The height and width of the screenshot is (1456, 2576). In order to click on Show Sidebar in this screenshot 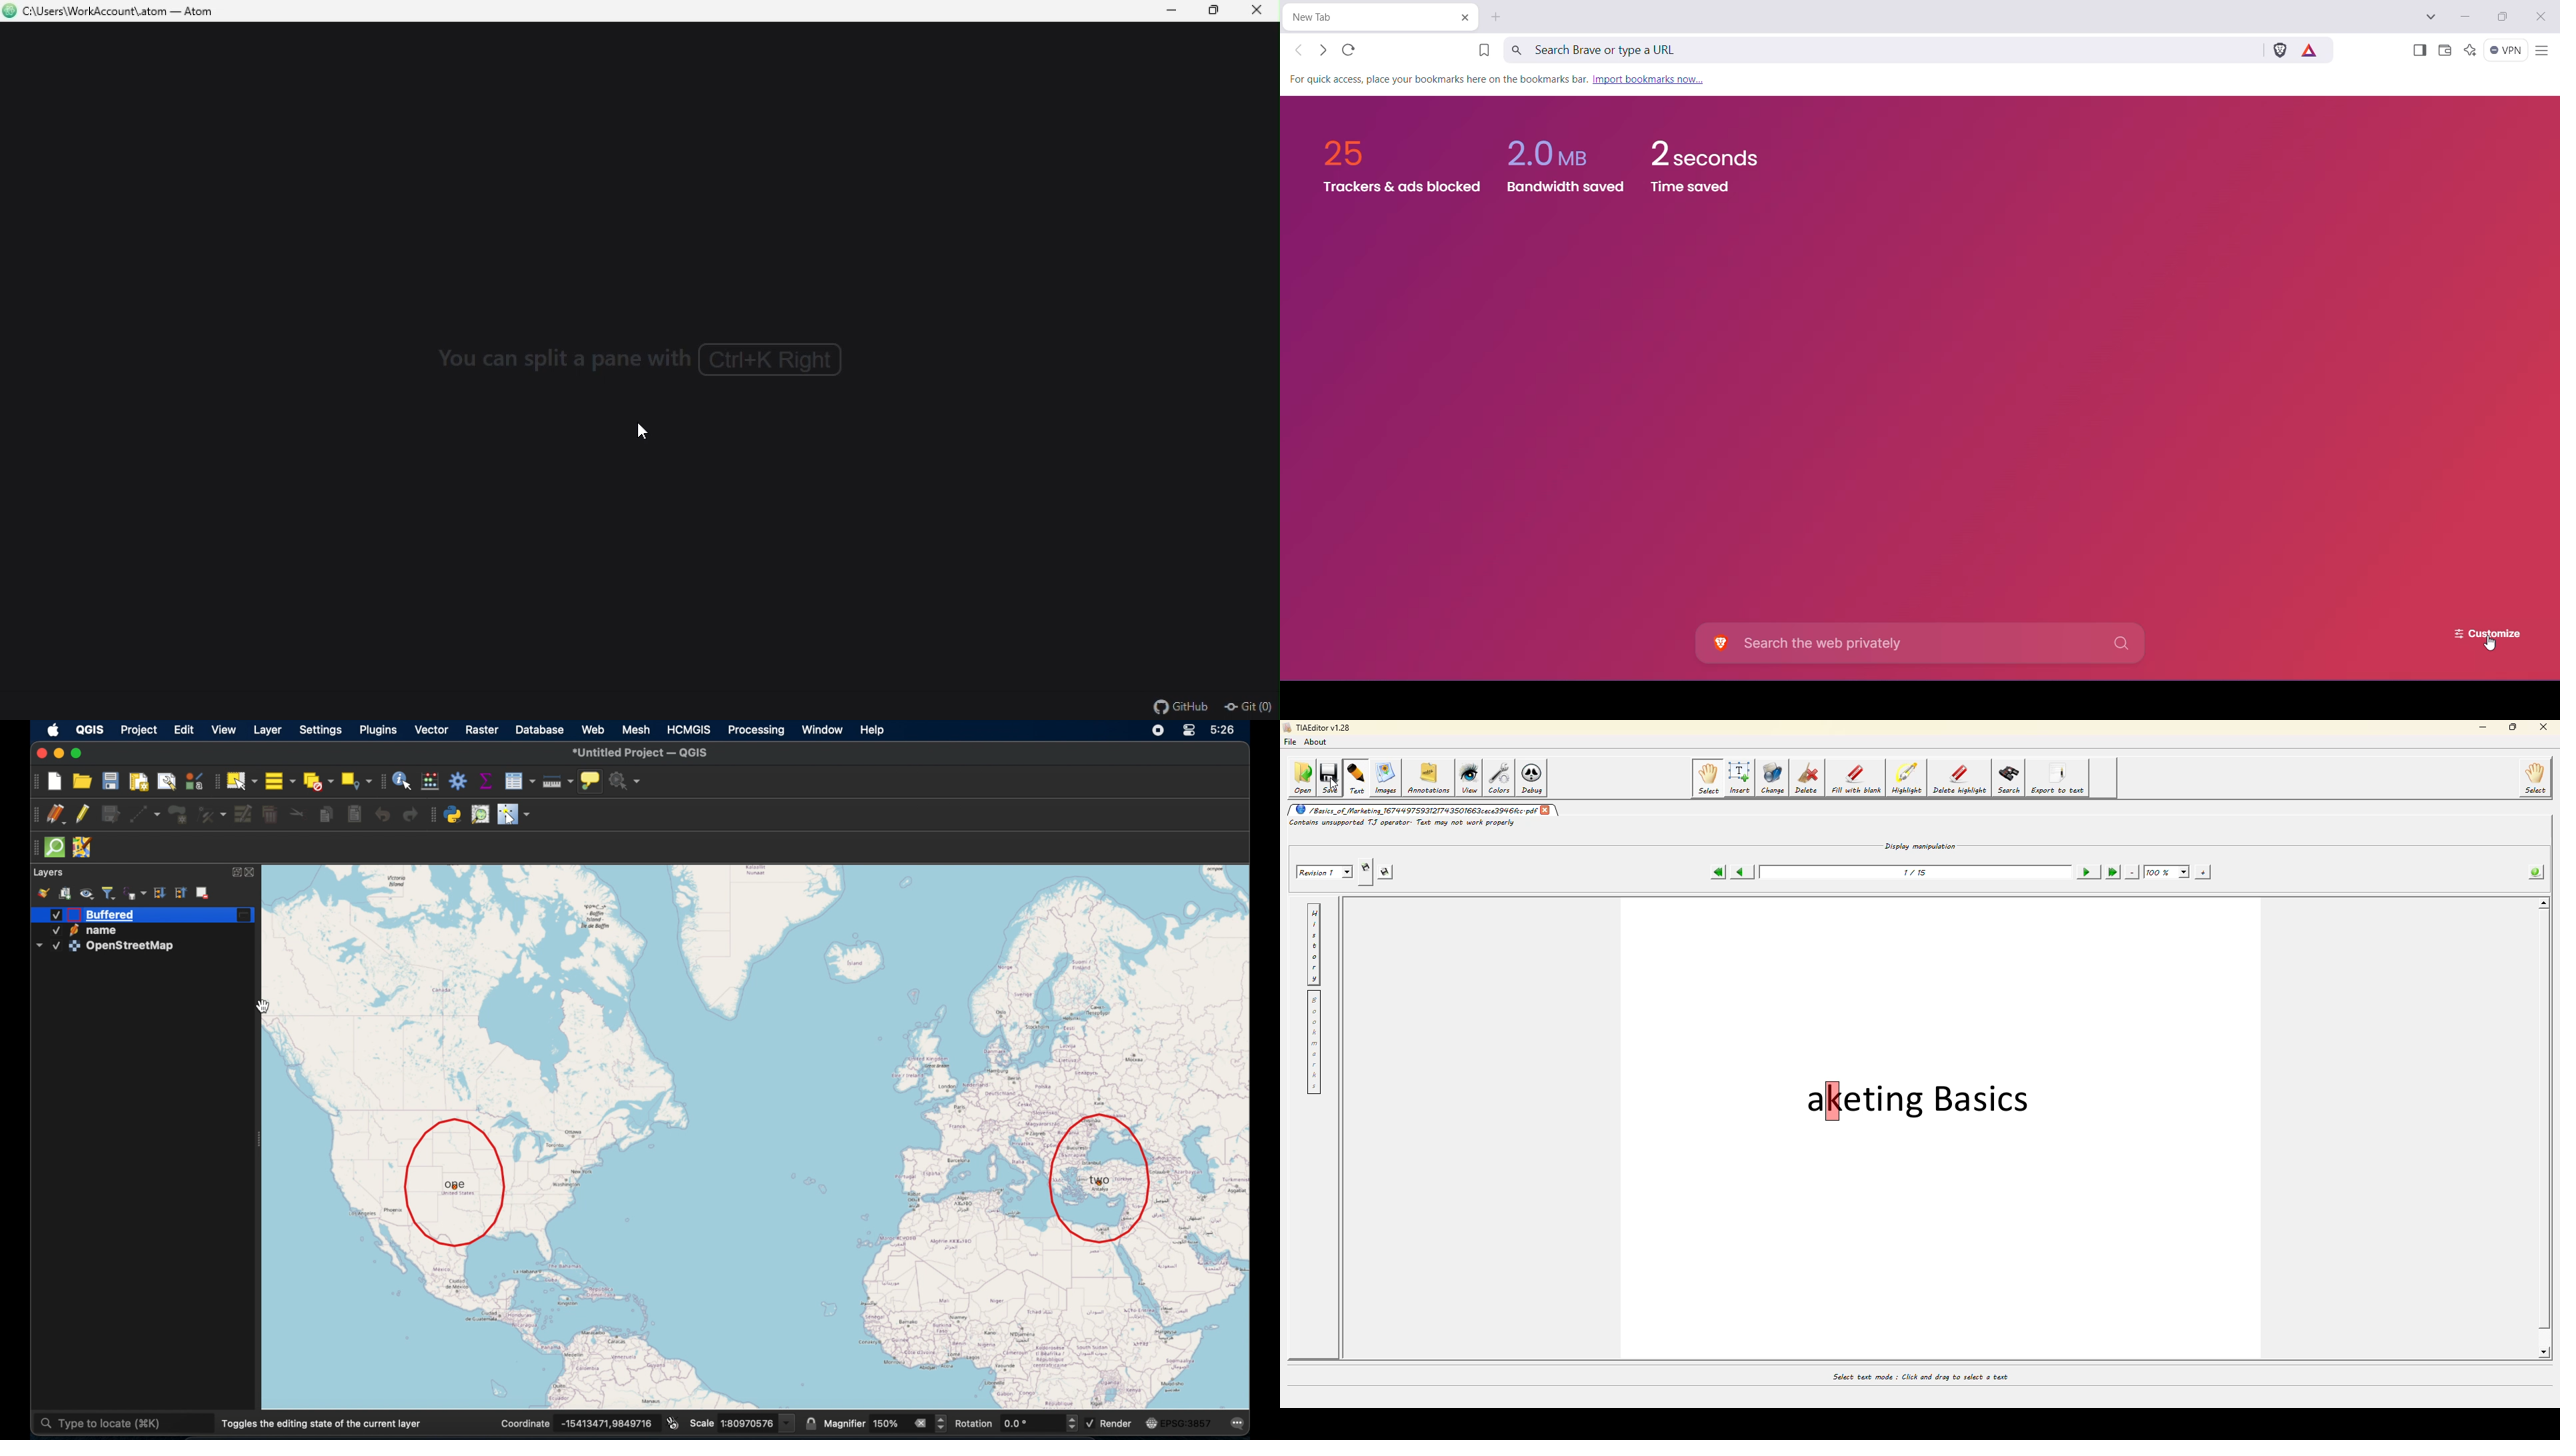, I will do `click(2418, 51)`.